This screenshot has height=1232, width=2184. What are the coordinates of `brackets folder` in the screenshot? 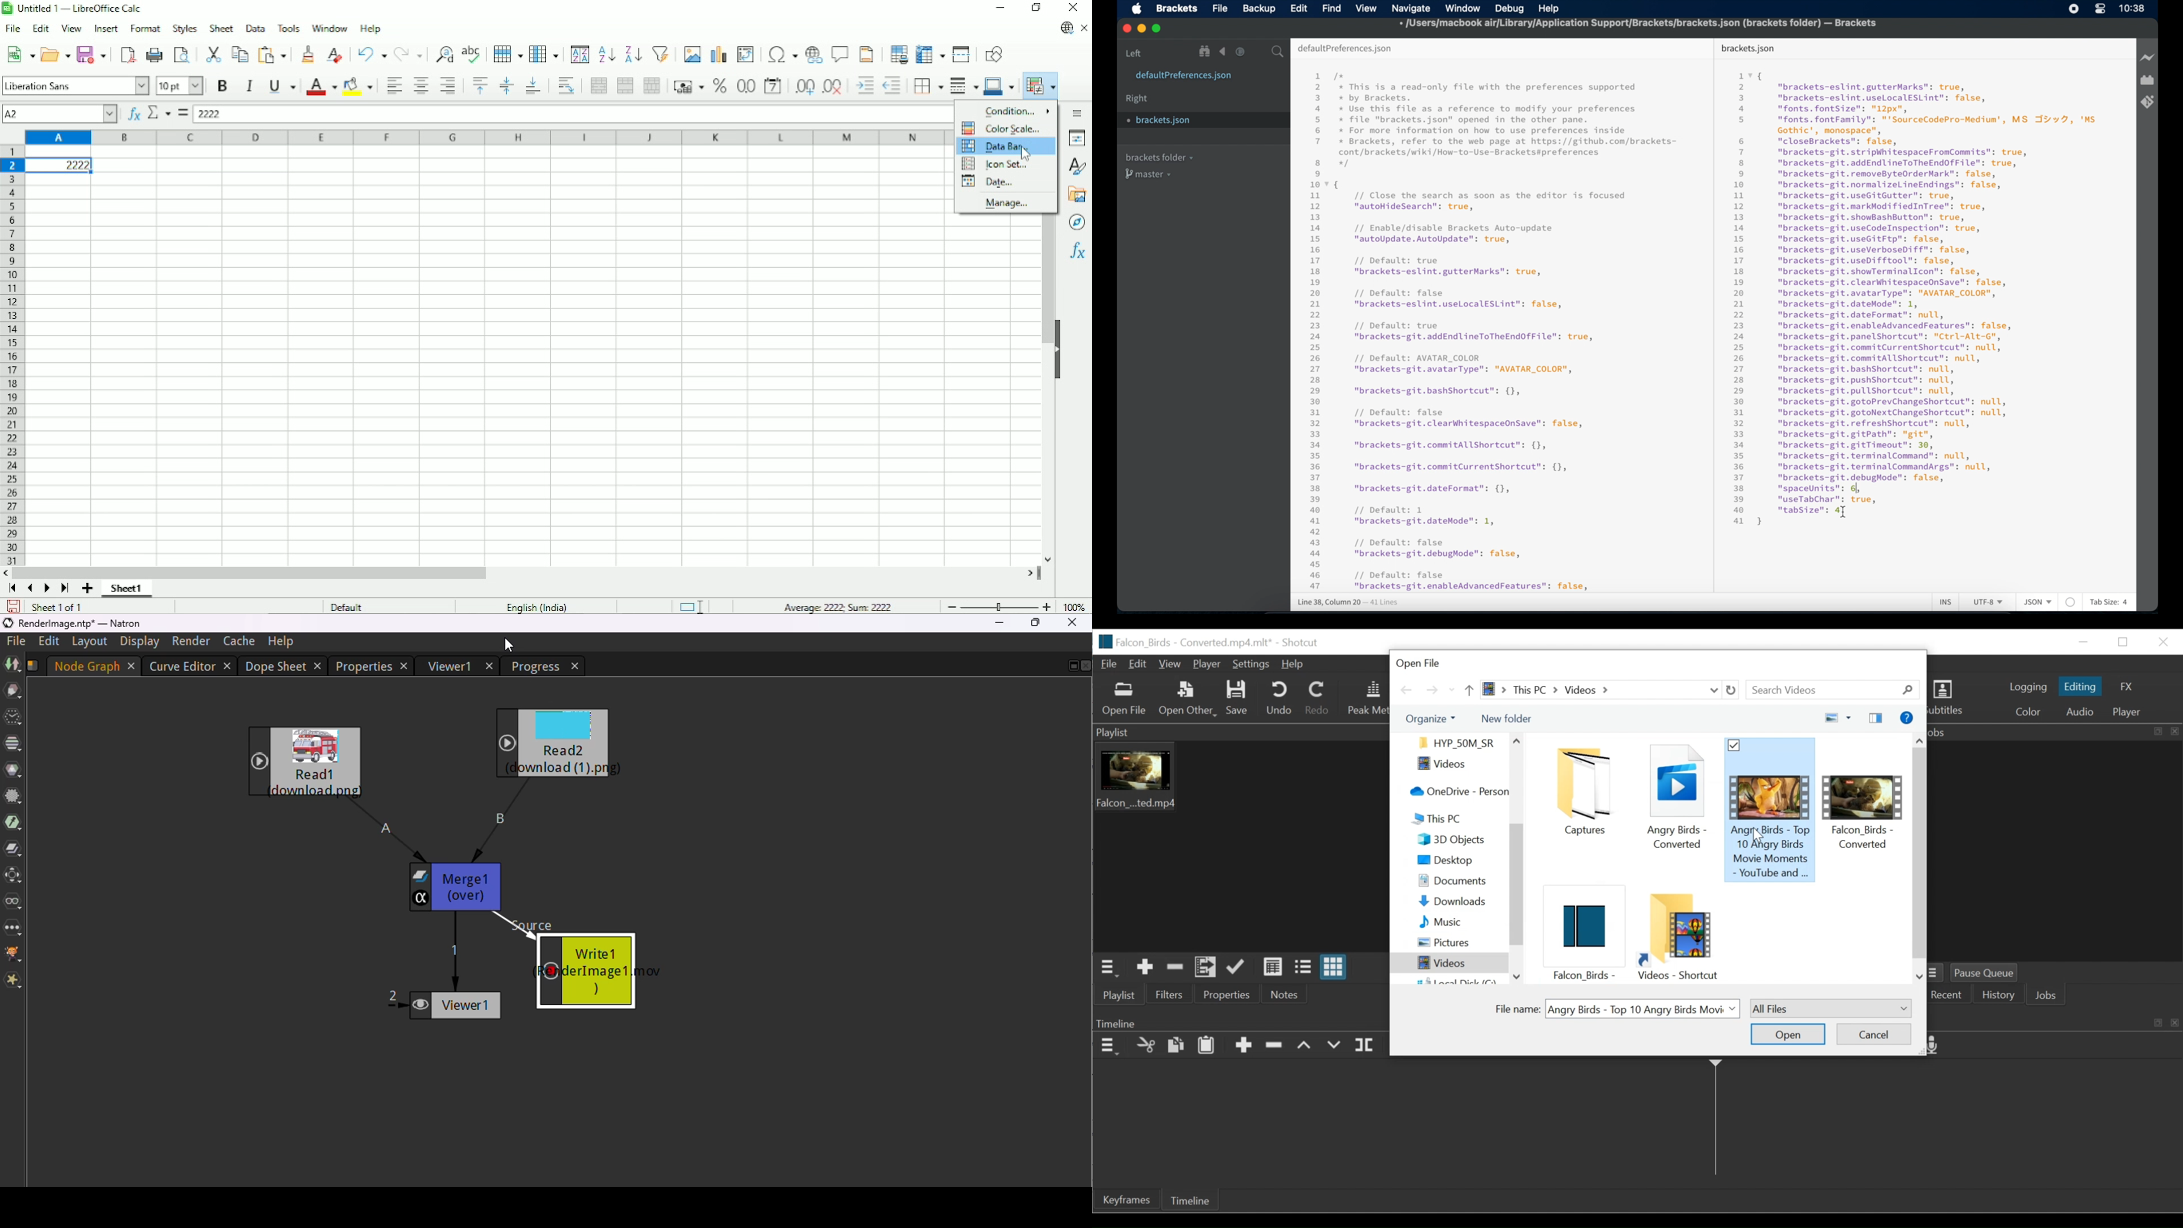 It's located at (1159, 157).